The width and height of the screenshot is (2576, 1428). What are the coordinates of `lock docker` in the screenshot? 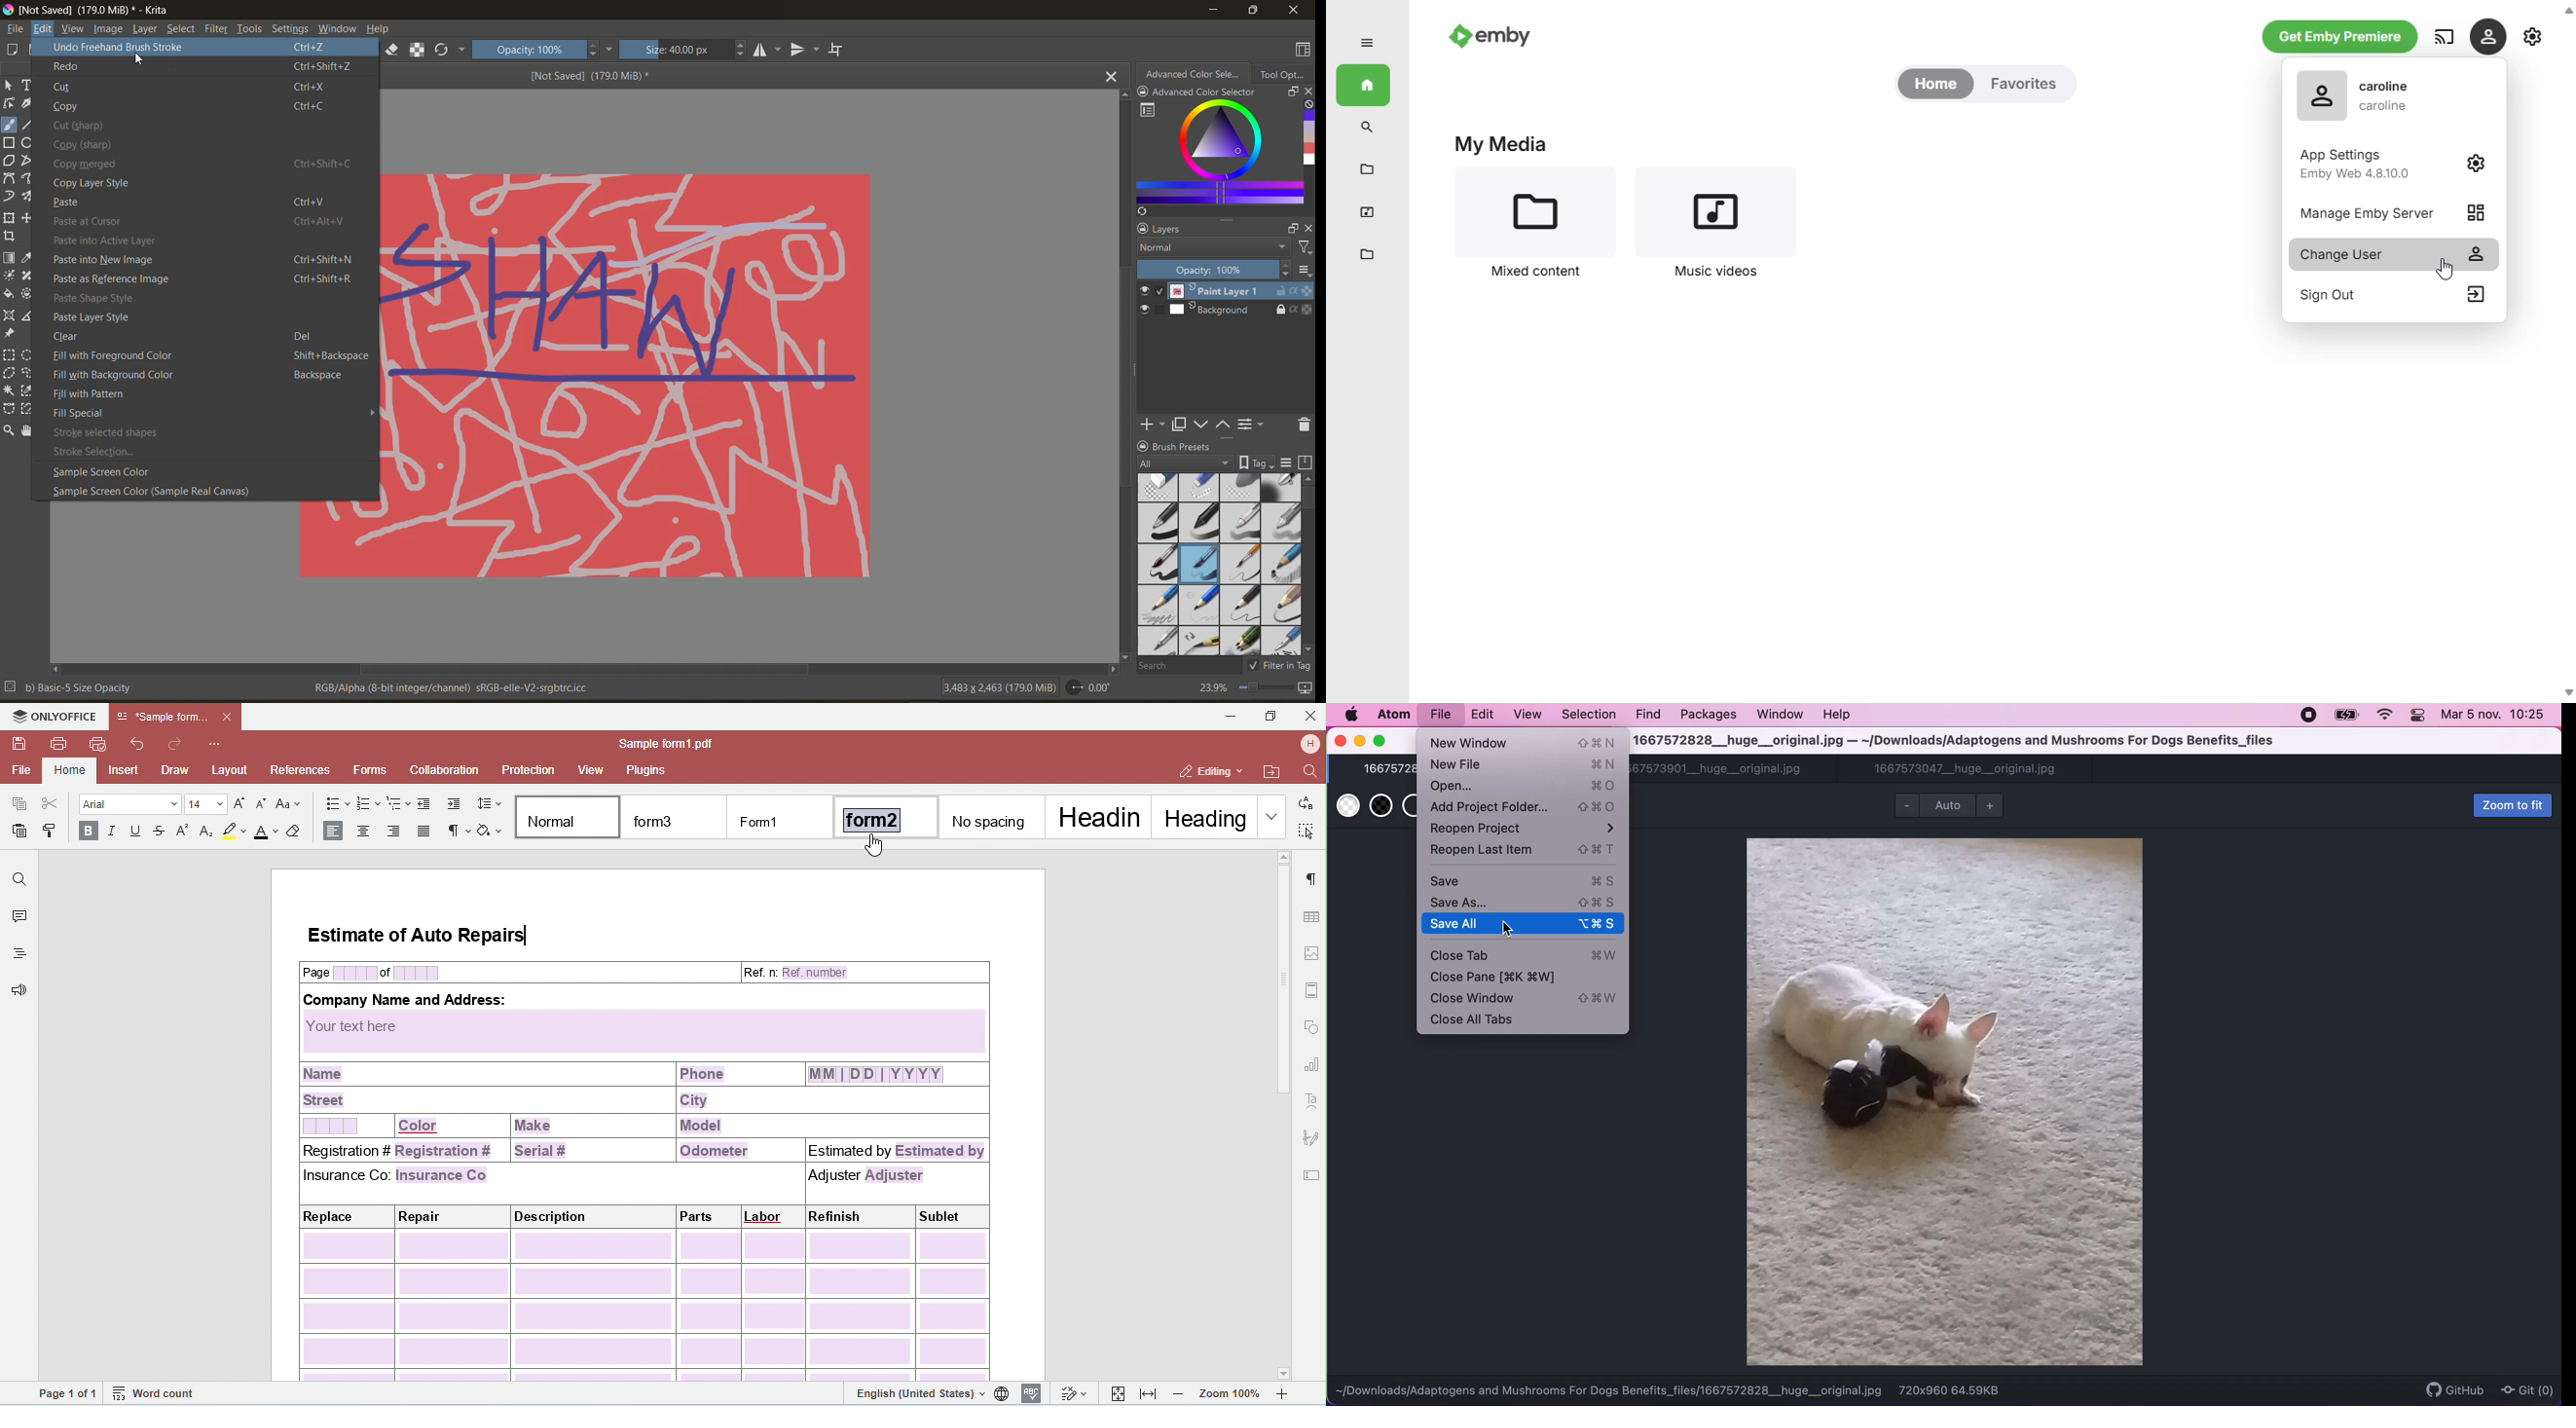 It's located at (1142, 445).